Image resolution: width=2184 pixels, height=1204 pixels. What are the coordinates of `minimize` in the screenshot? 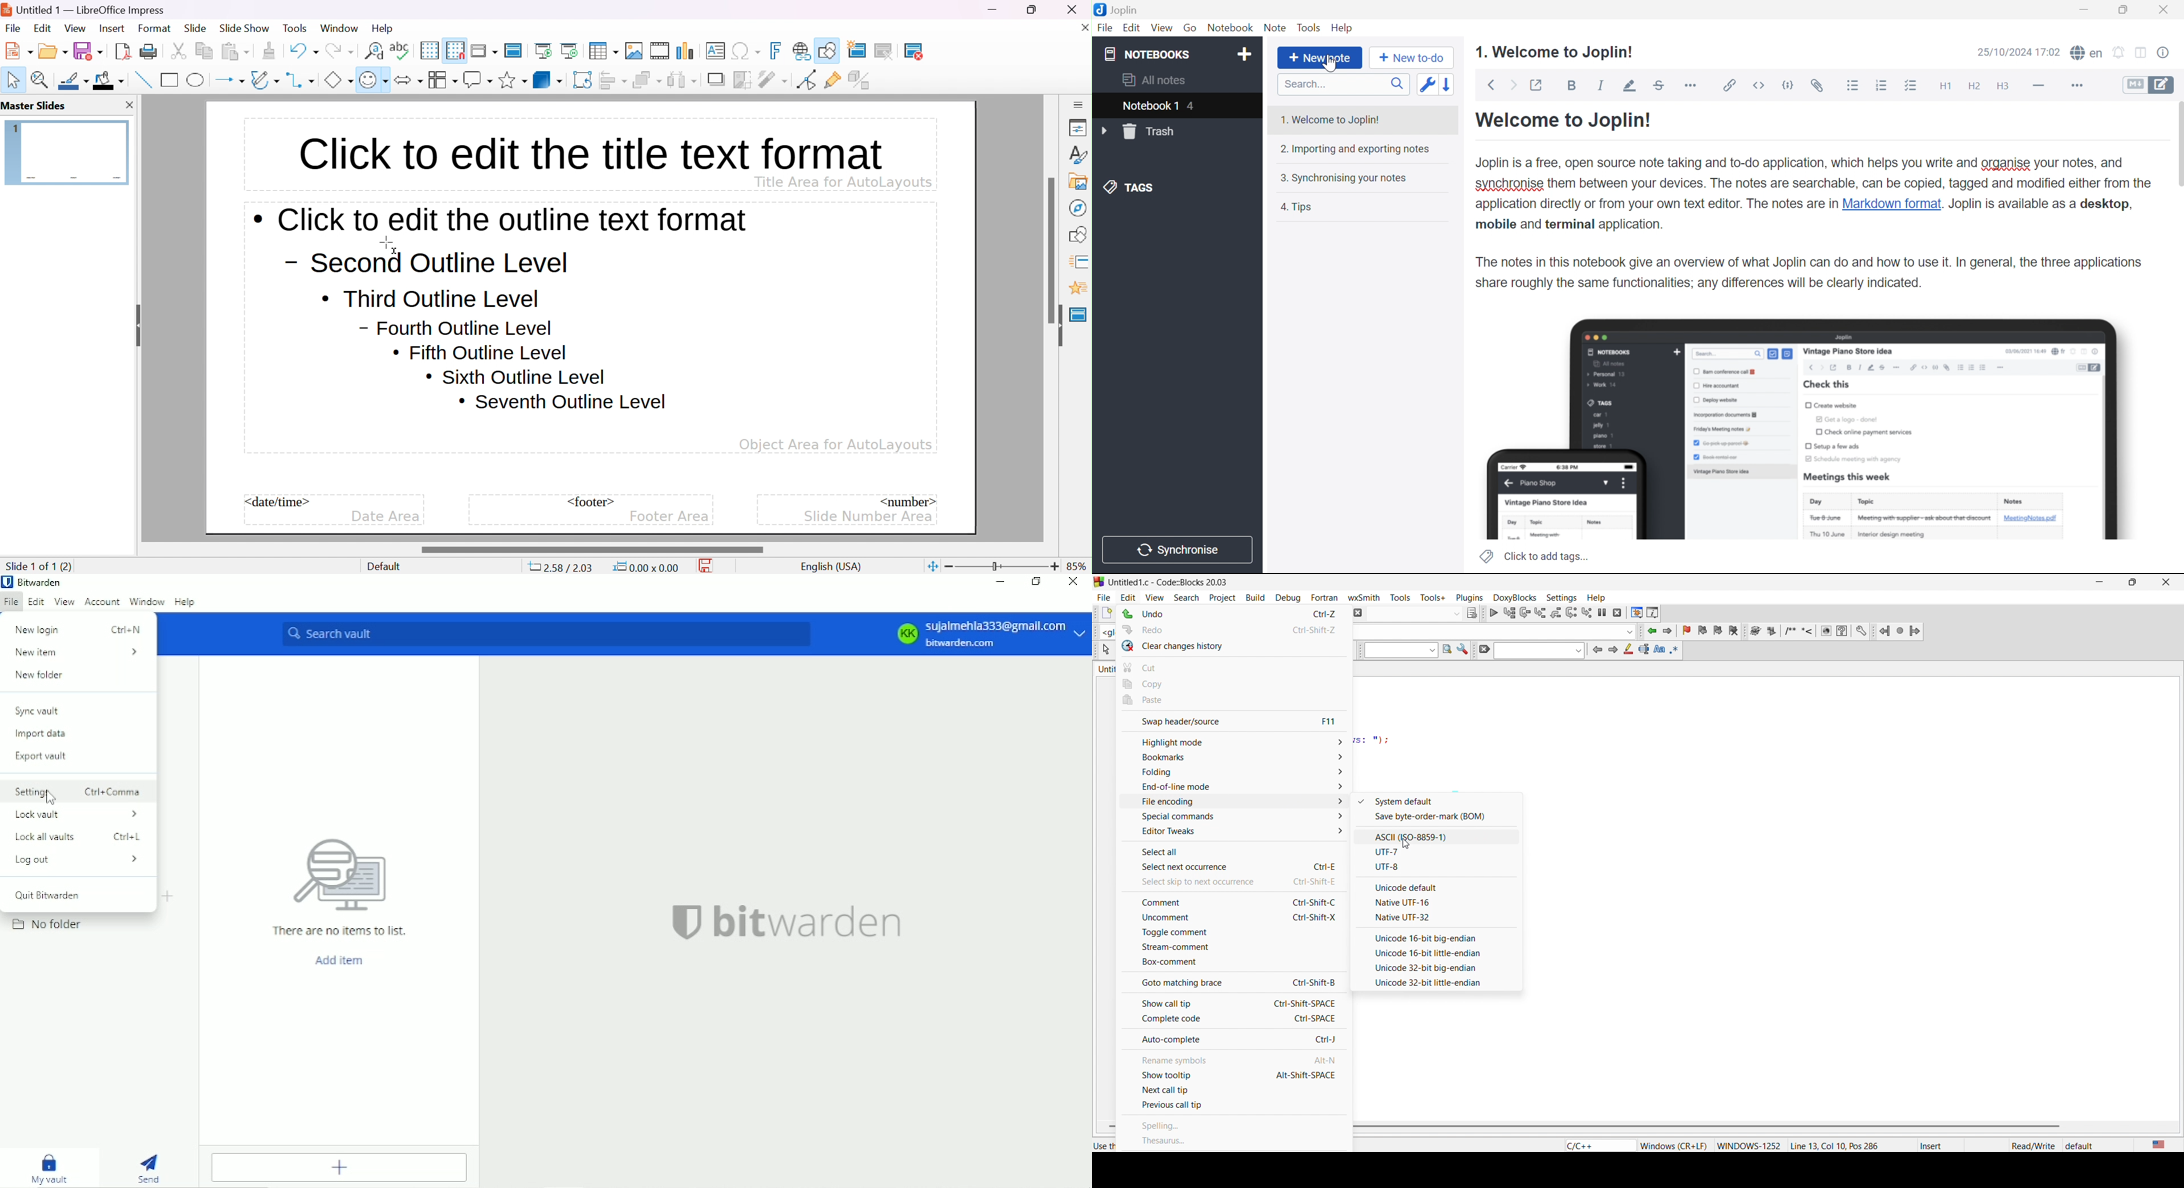 It's located at (994, 10).